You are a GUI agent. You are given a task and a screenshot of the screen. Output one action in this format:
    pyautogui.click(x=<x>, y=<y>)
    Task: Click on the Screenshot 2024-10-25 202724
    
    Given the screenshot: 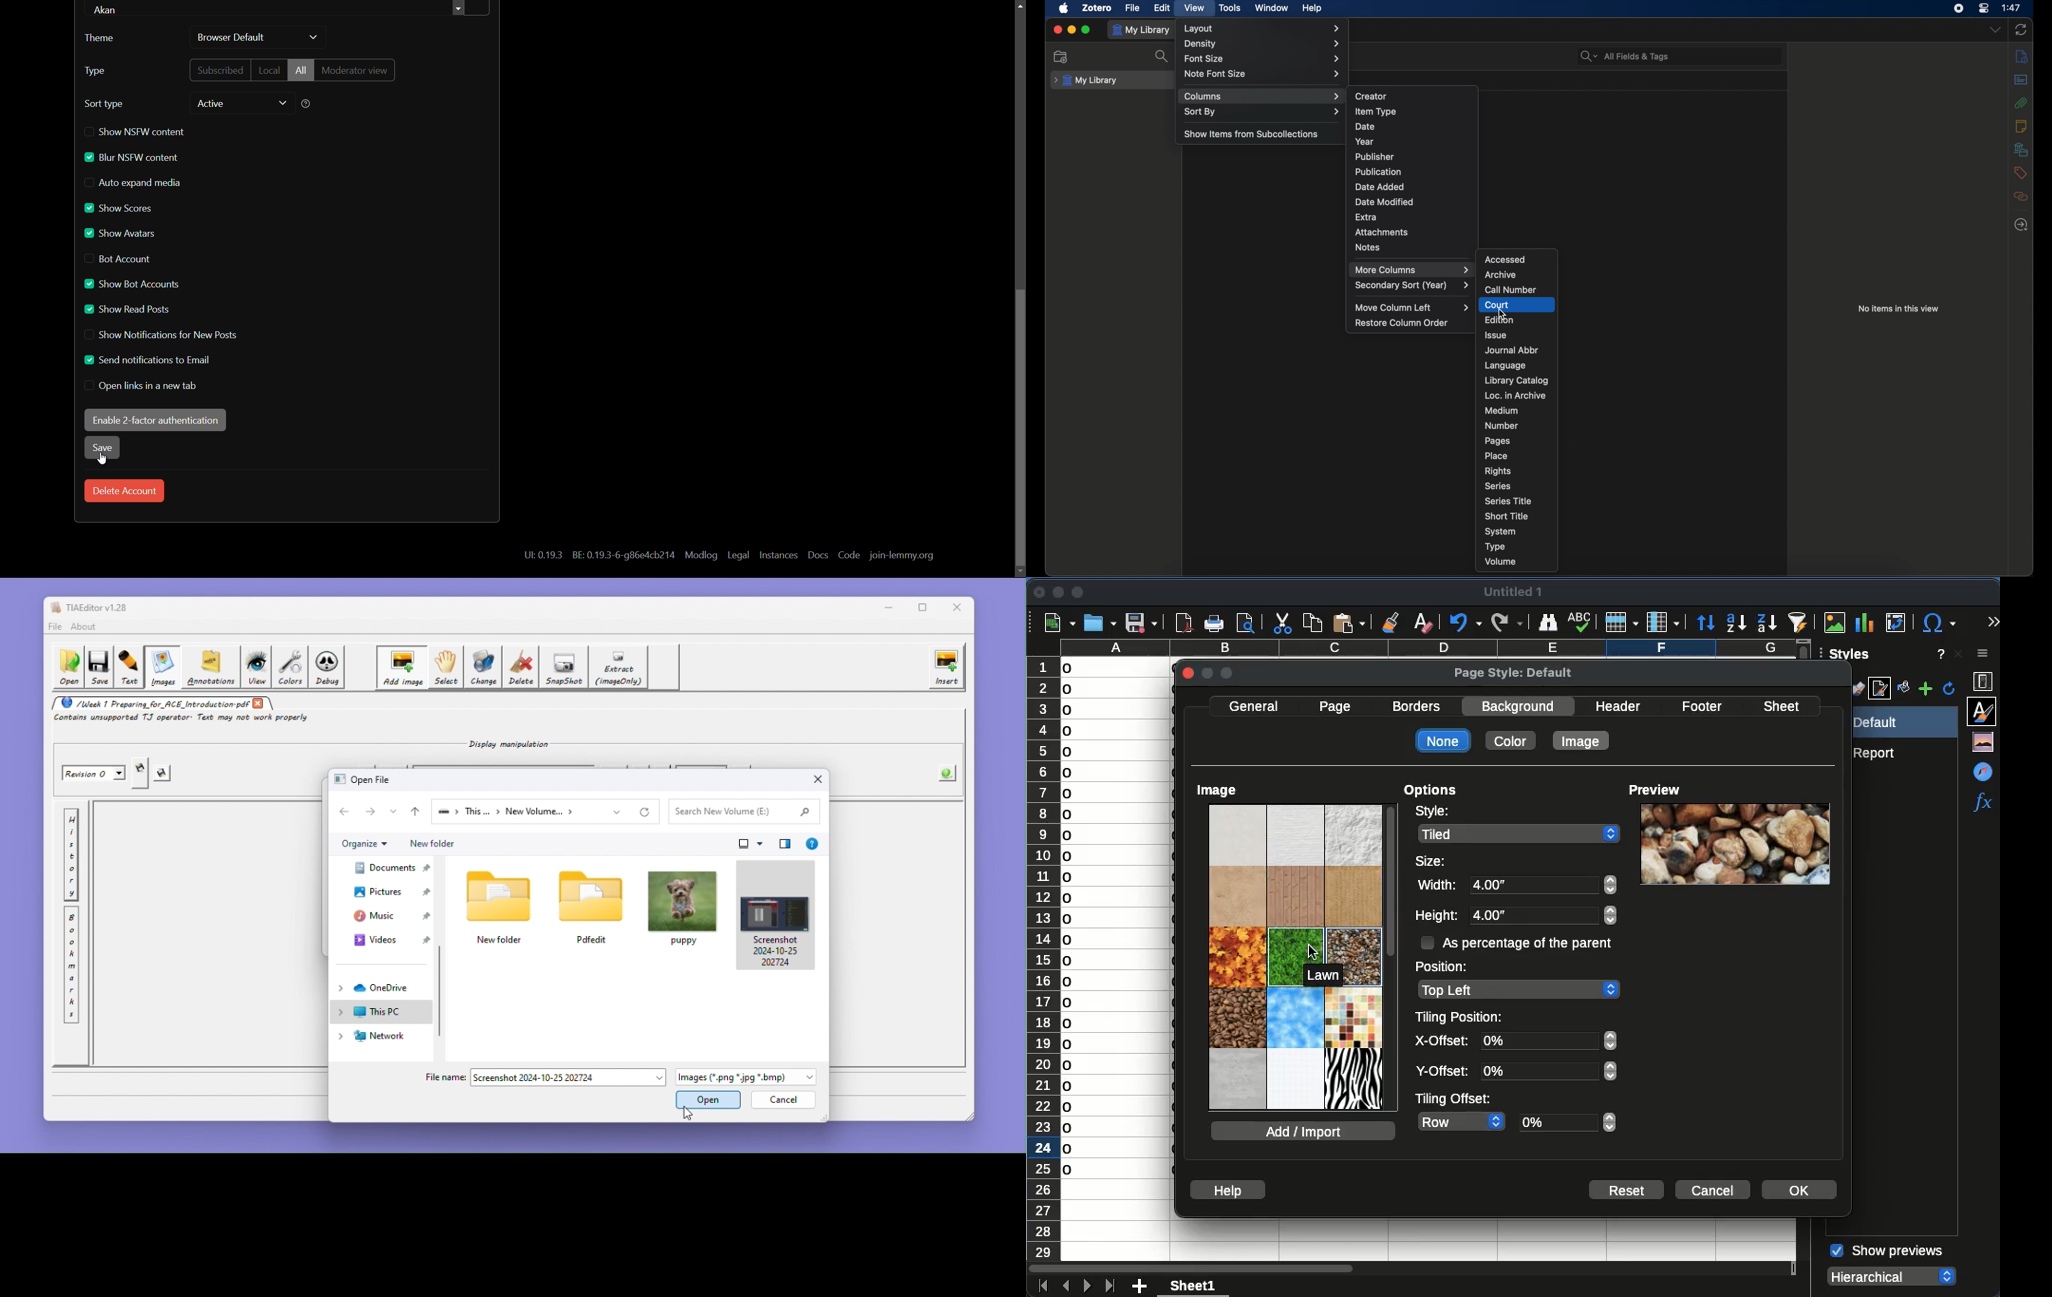 What is the action you would take?
    pyautogui.click(x=568, y=1078)
    